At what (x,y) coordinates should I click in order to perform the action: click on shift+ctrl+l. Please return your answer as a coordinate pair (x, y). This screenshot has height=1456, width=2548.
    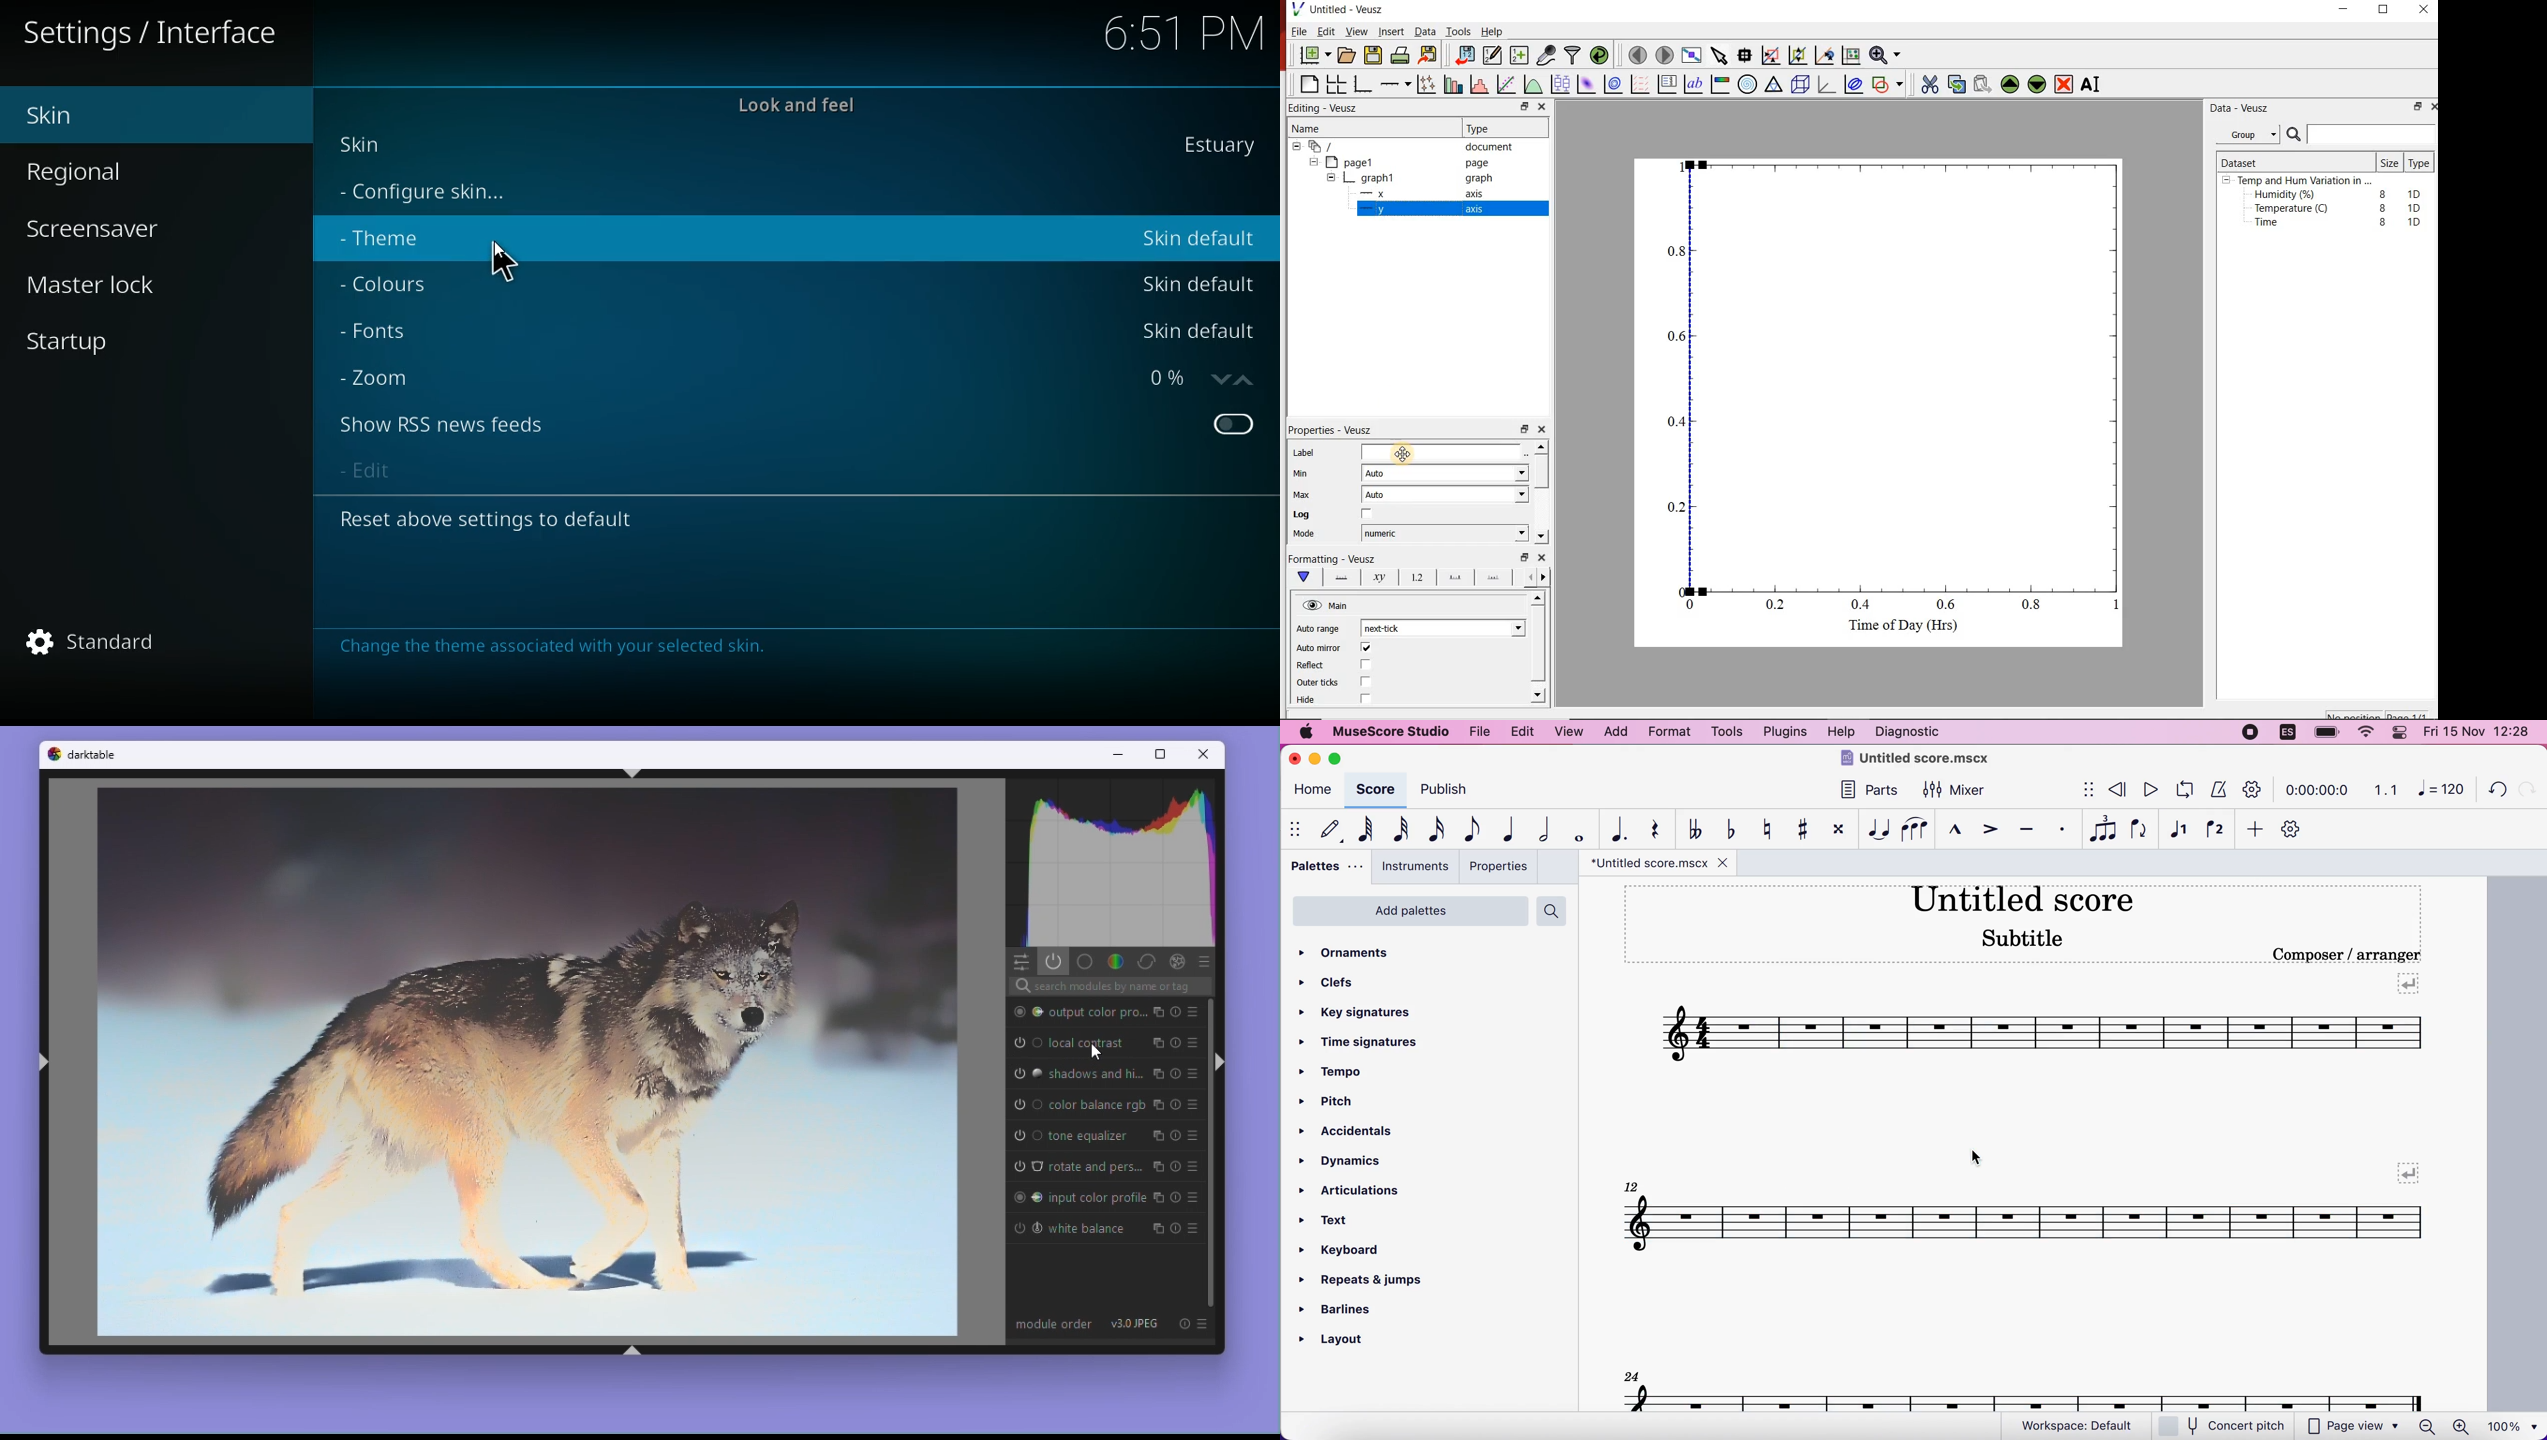
    Looking at the image, I should click on (42, 1066).